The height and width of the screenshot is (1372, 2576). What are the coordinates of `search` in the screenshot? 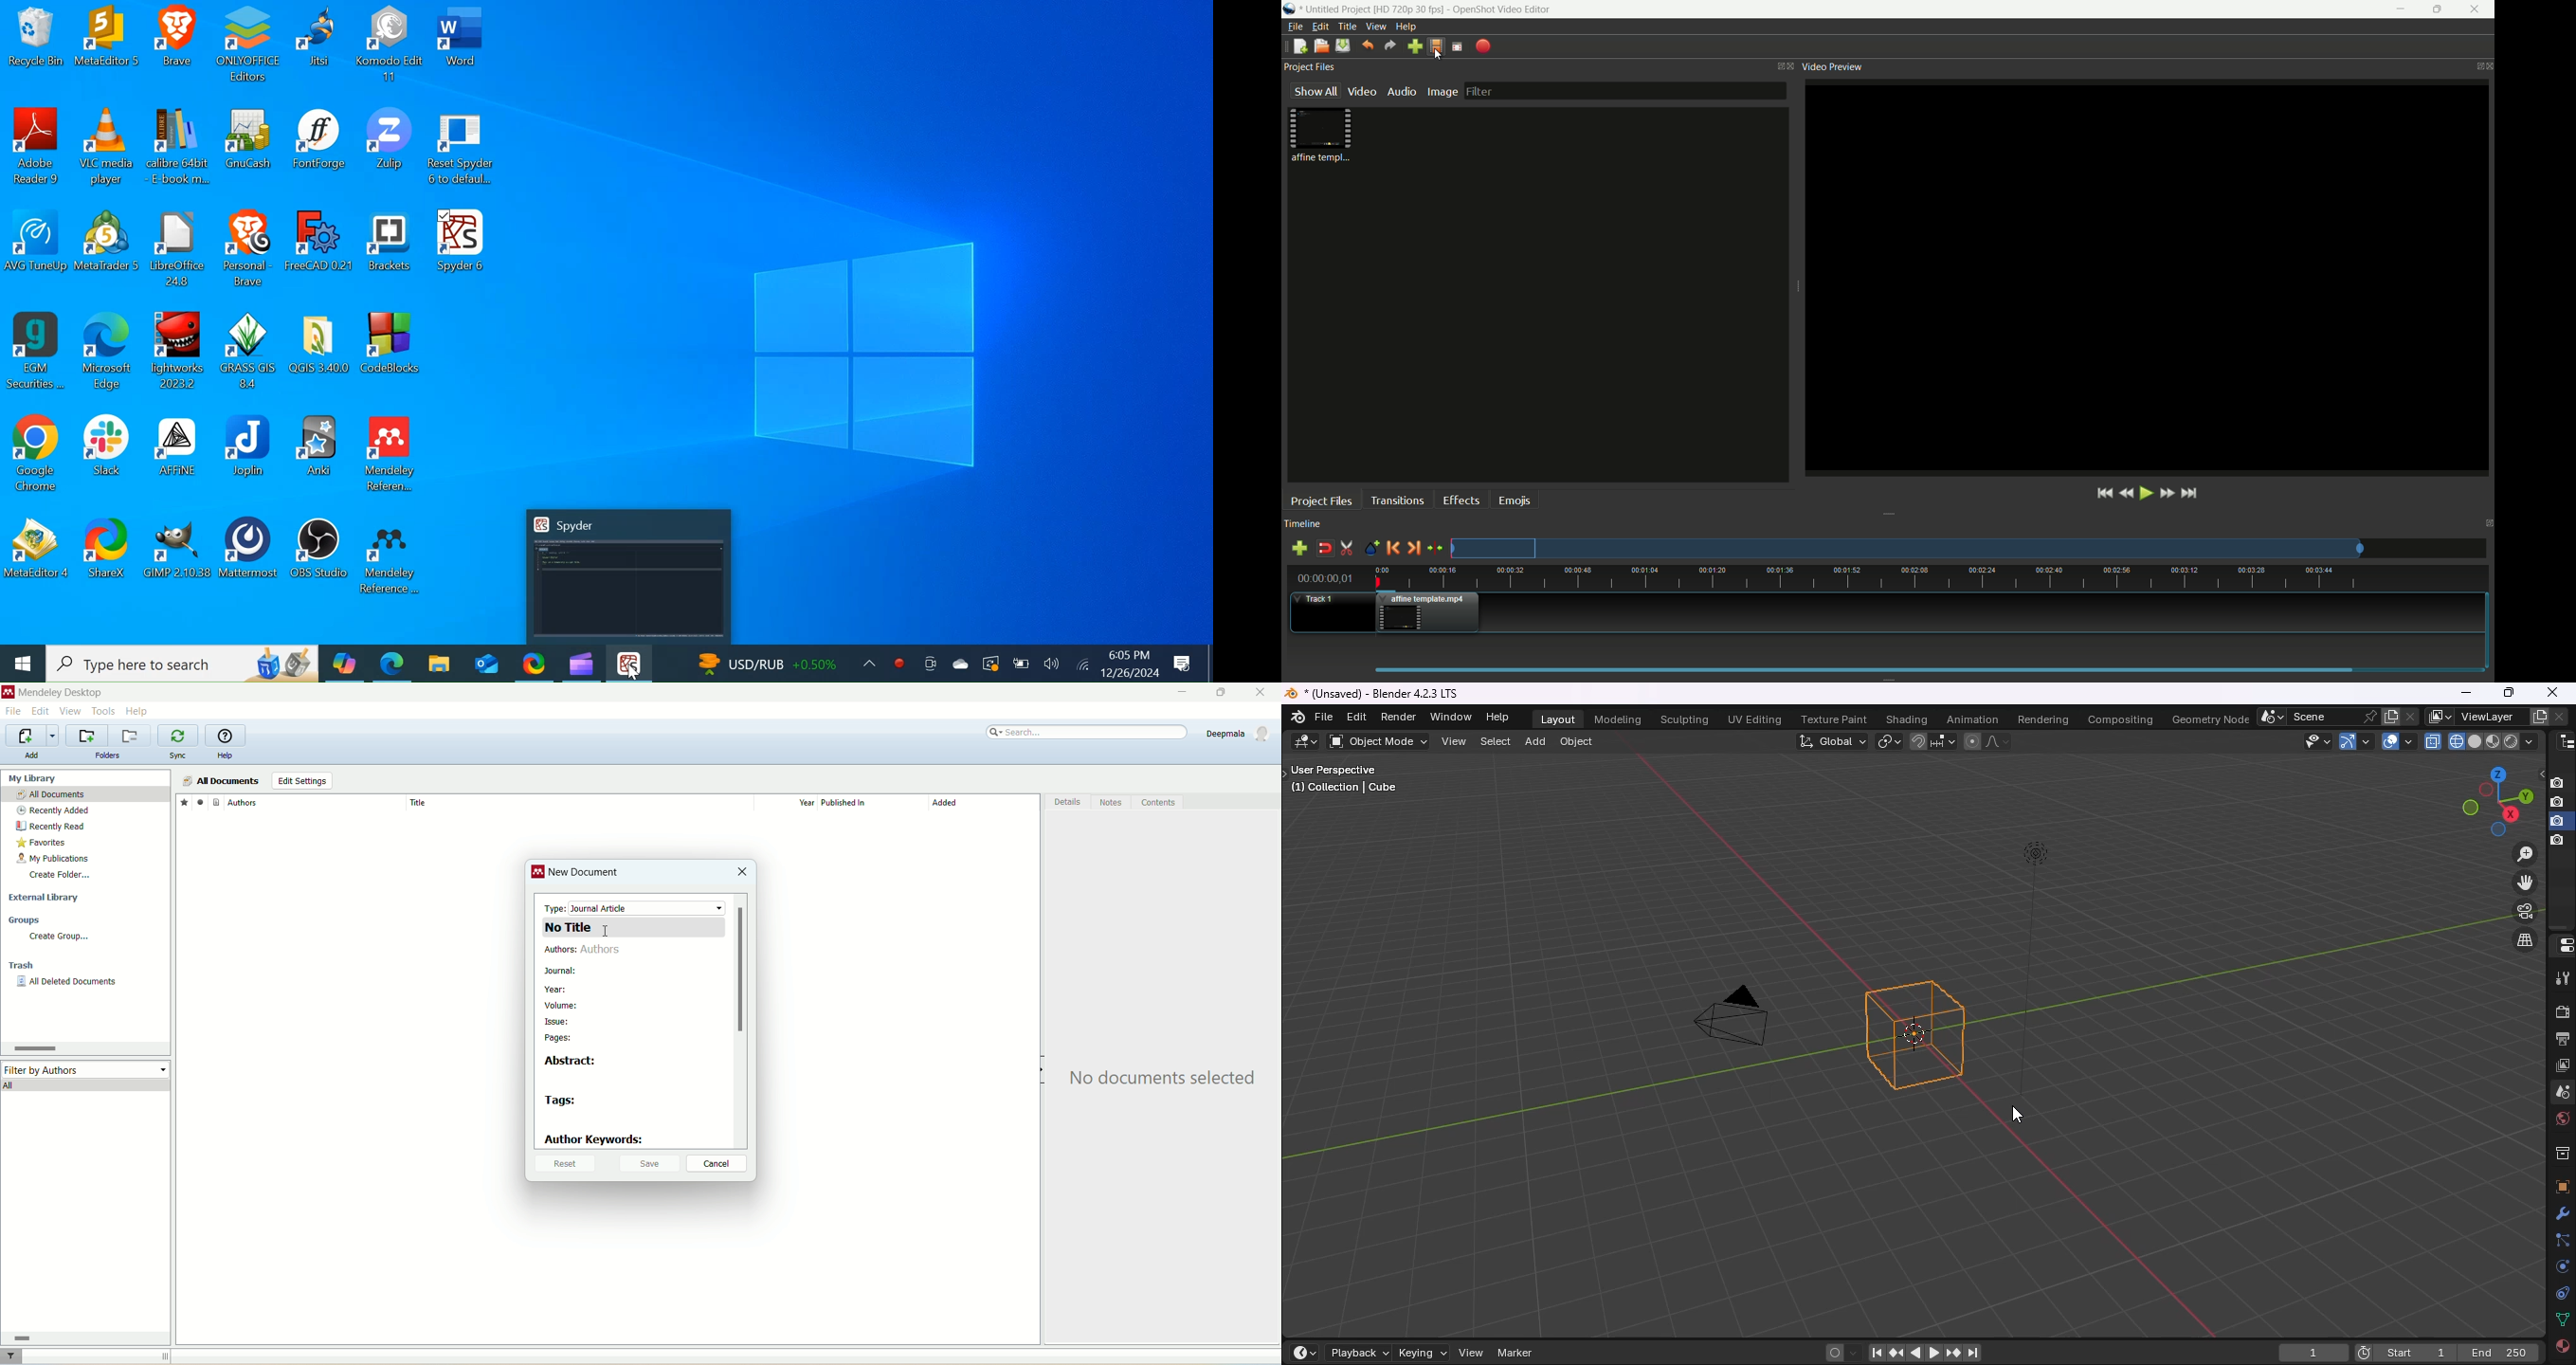 It's located at (1088, 733).